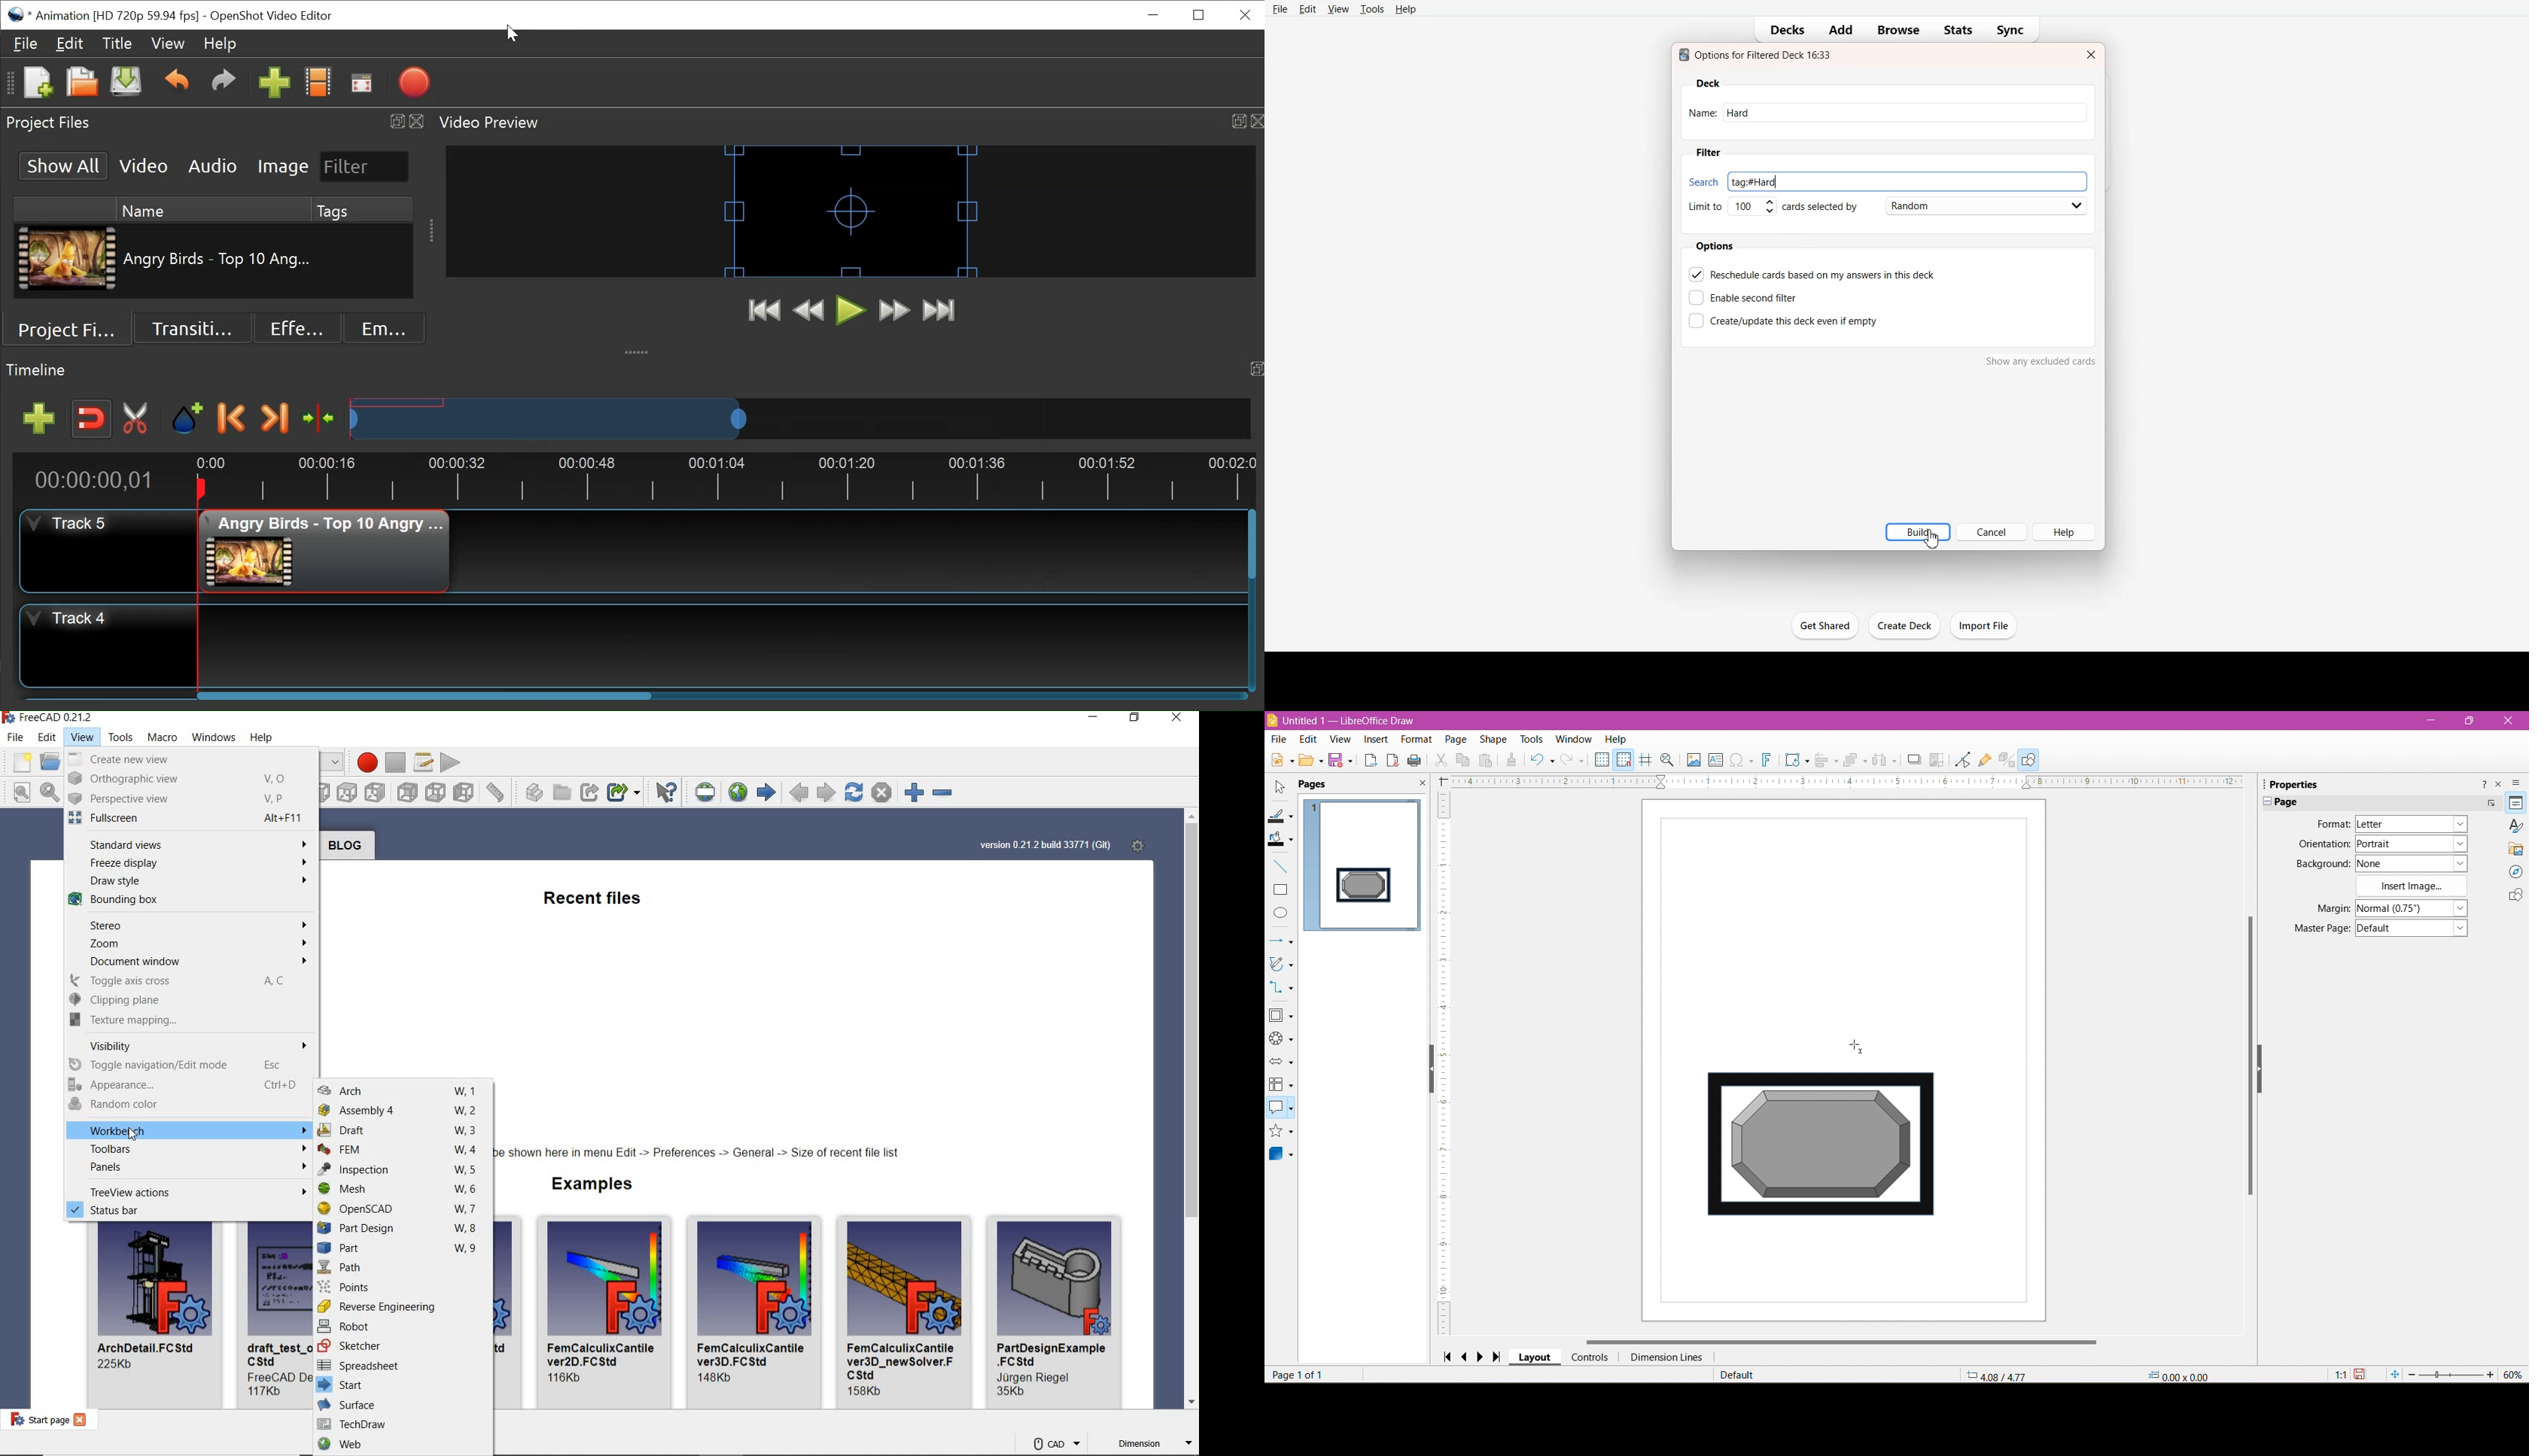 The height and width of the screenshot is (1456, 2548). Describe the element at coordinates (2339, 1375) in the screenshot. I see `1:1` at that location.